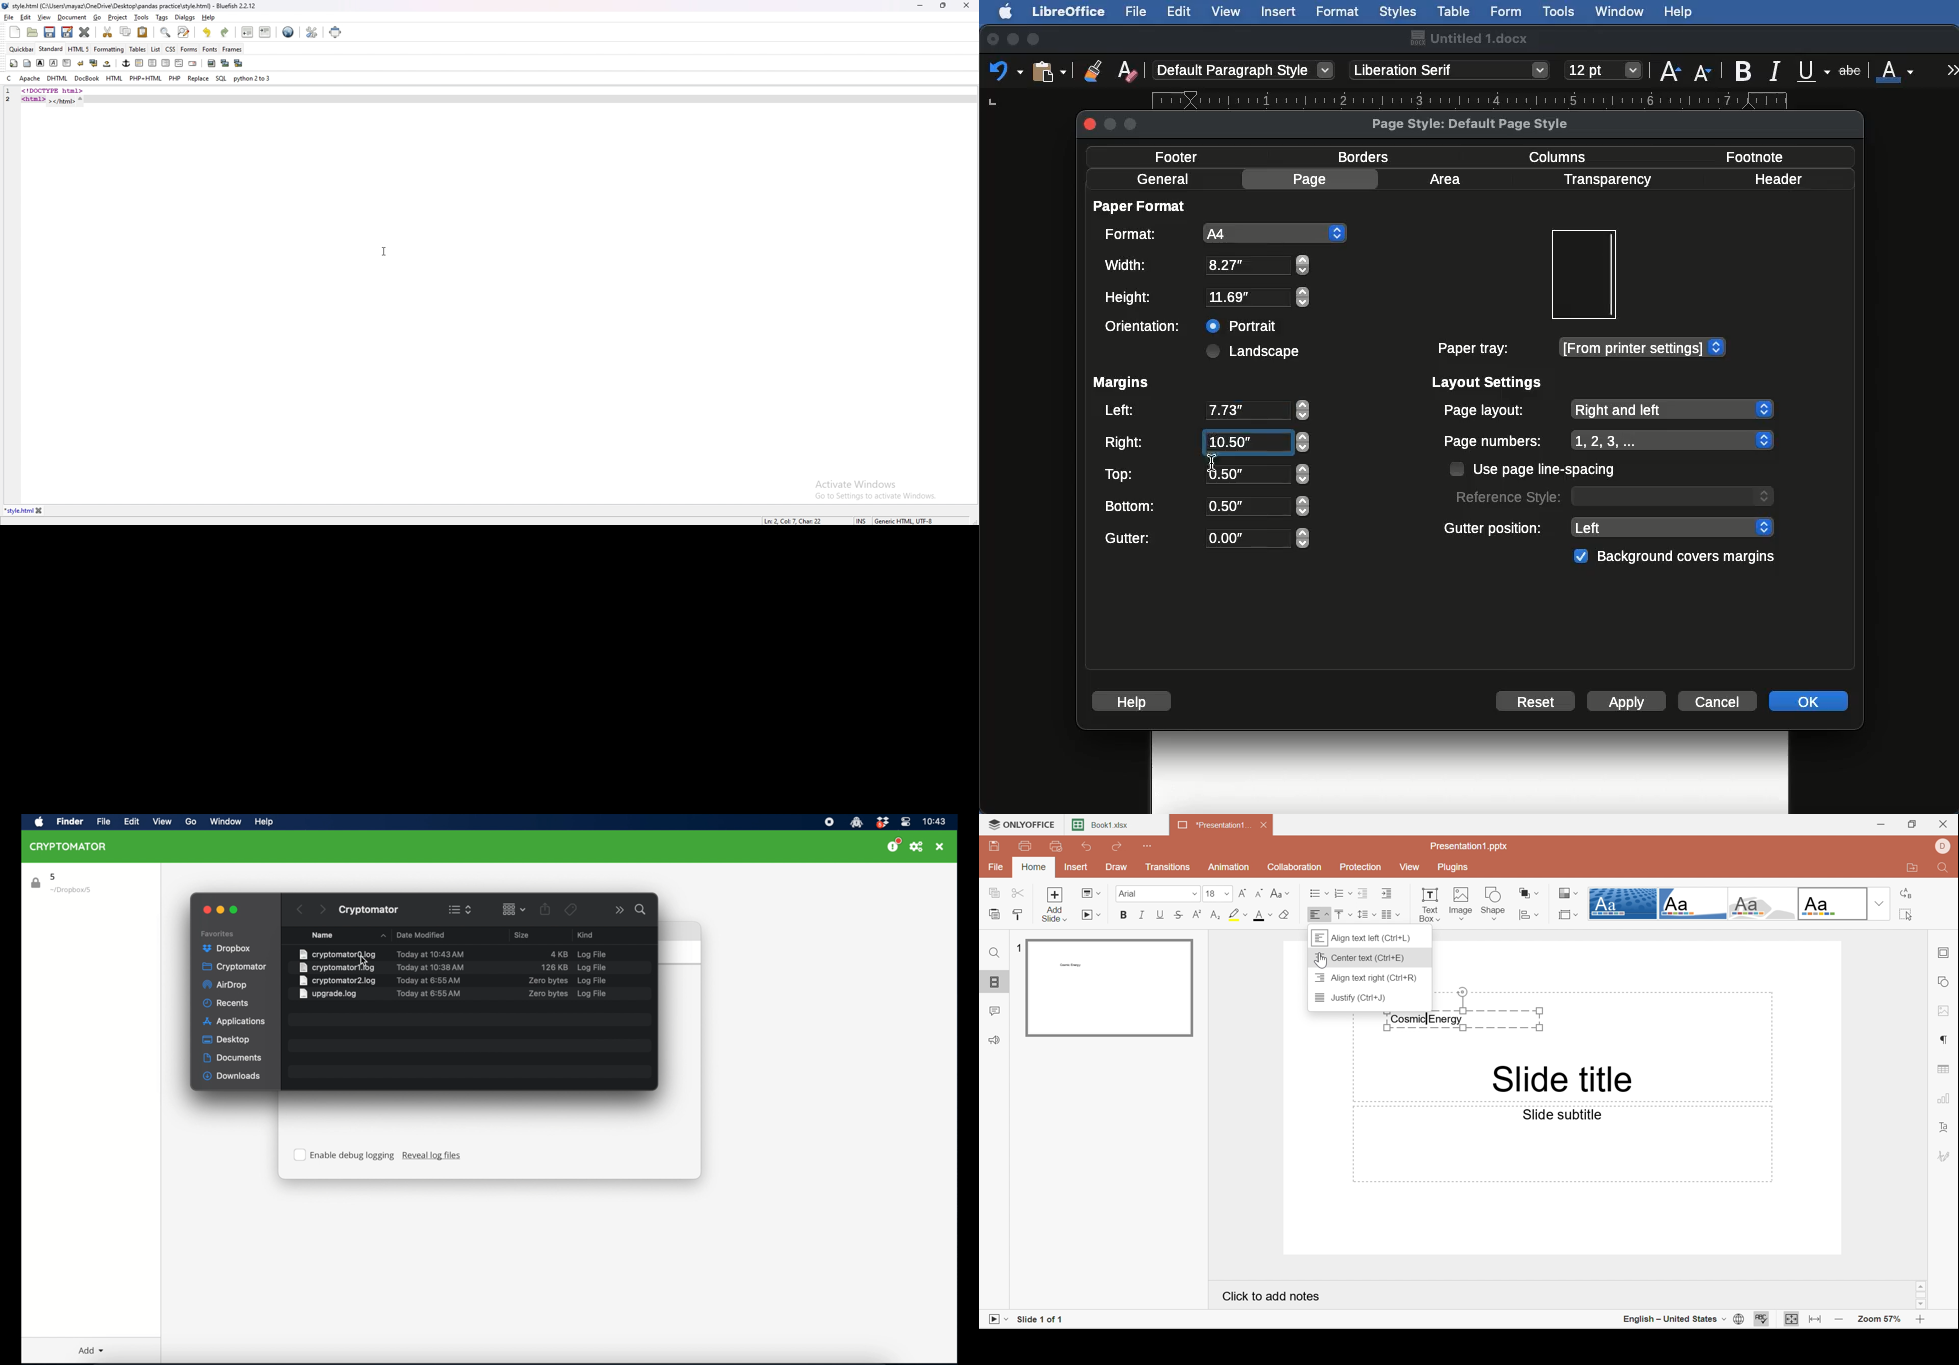 The image size is (1960, 1372). What do you see at coordinates (1365, 157) in the screenshot?
I see `Borders` at bounding box center [1365, 157].